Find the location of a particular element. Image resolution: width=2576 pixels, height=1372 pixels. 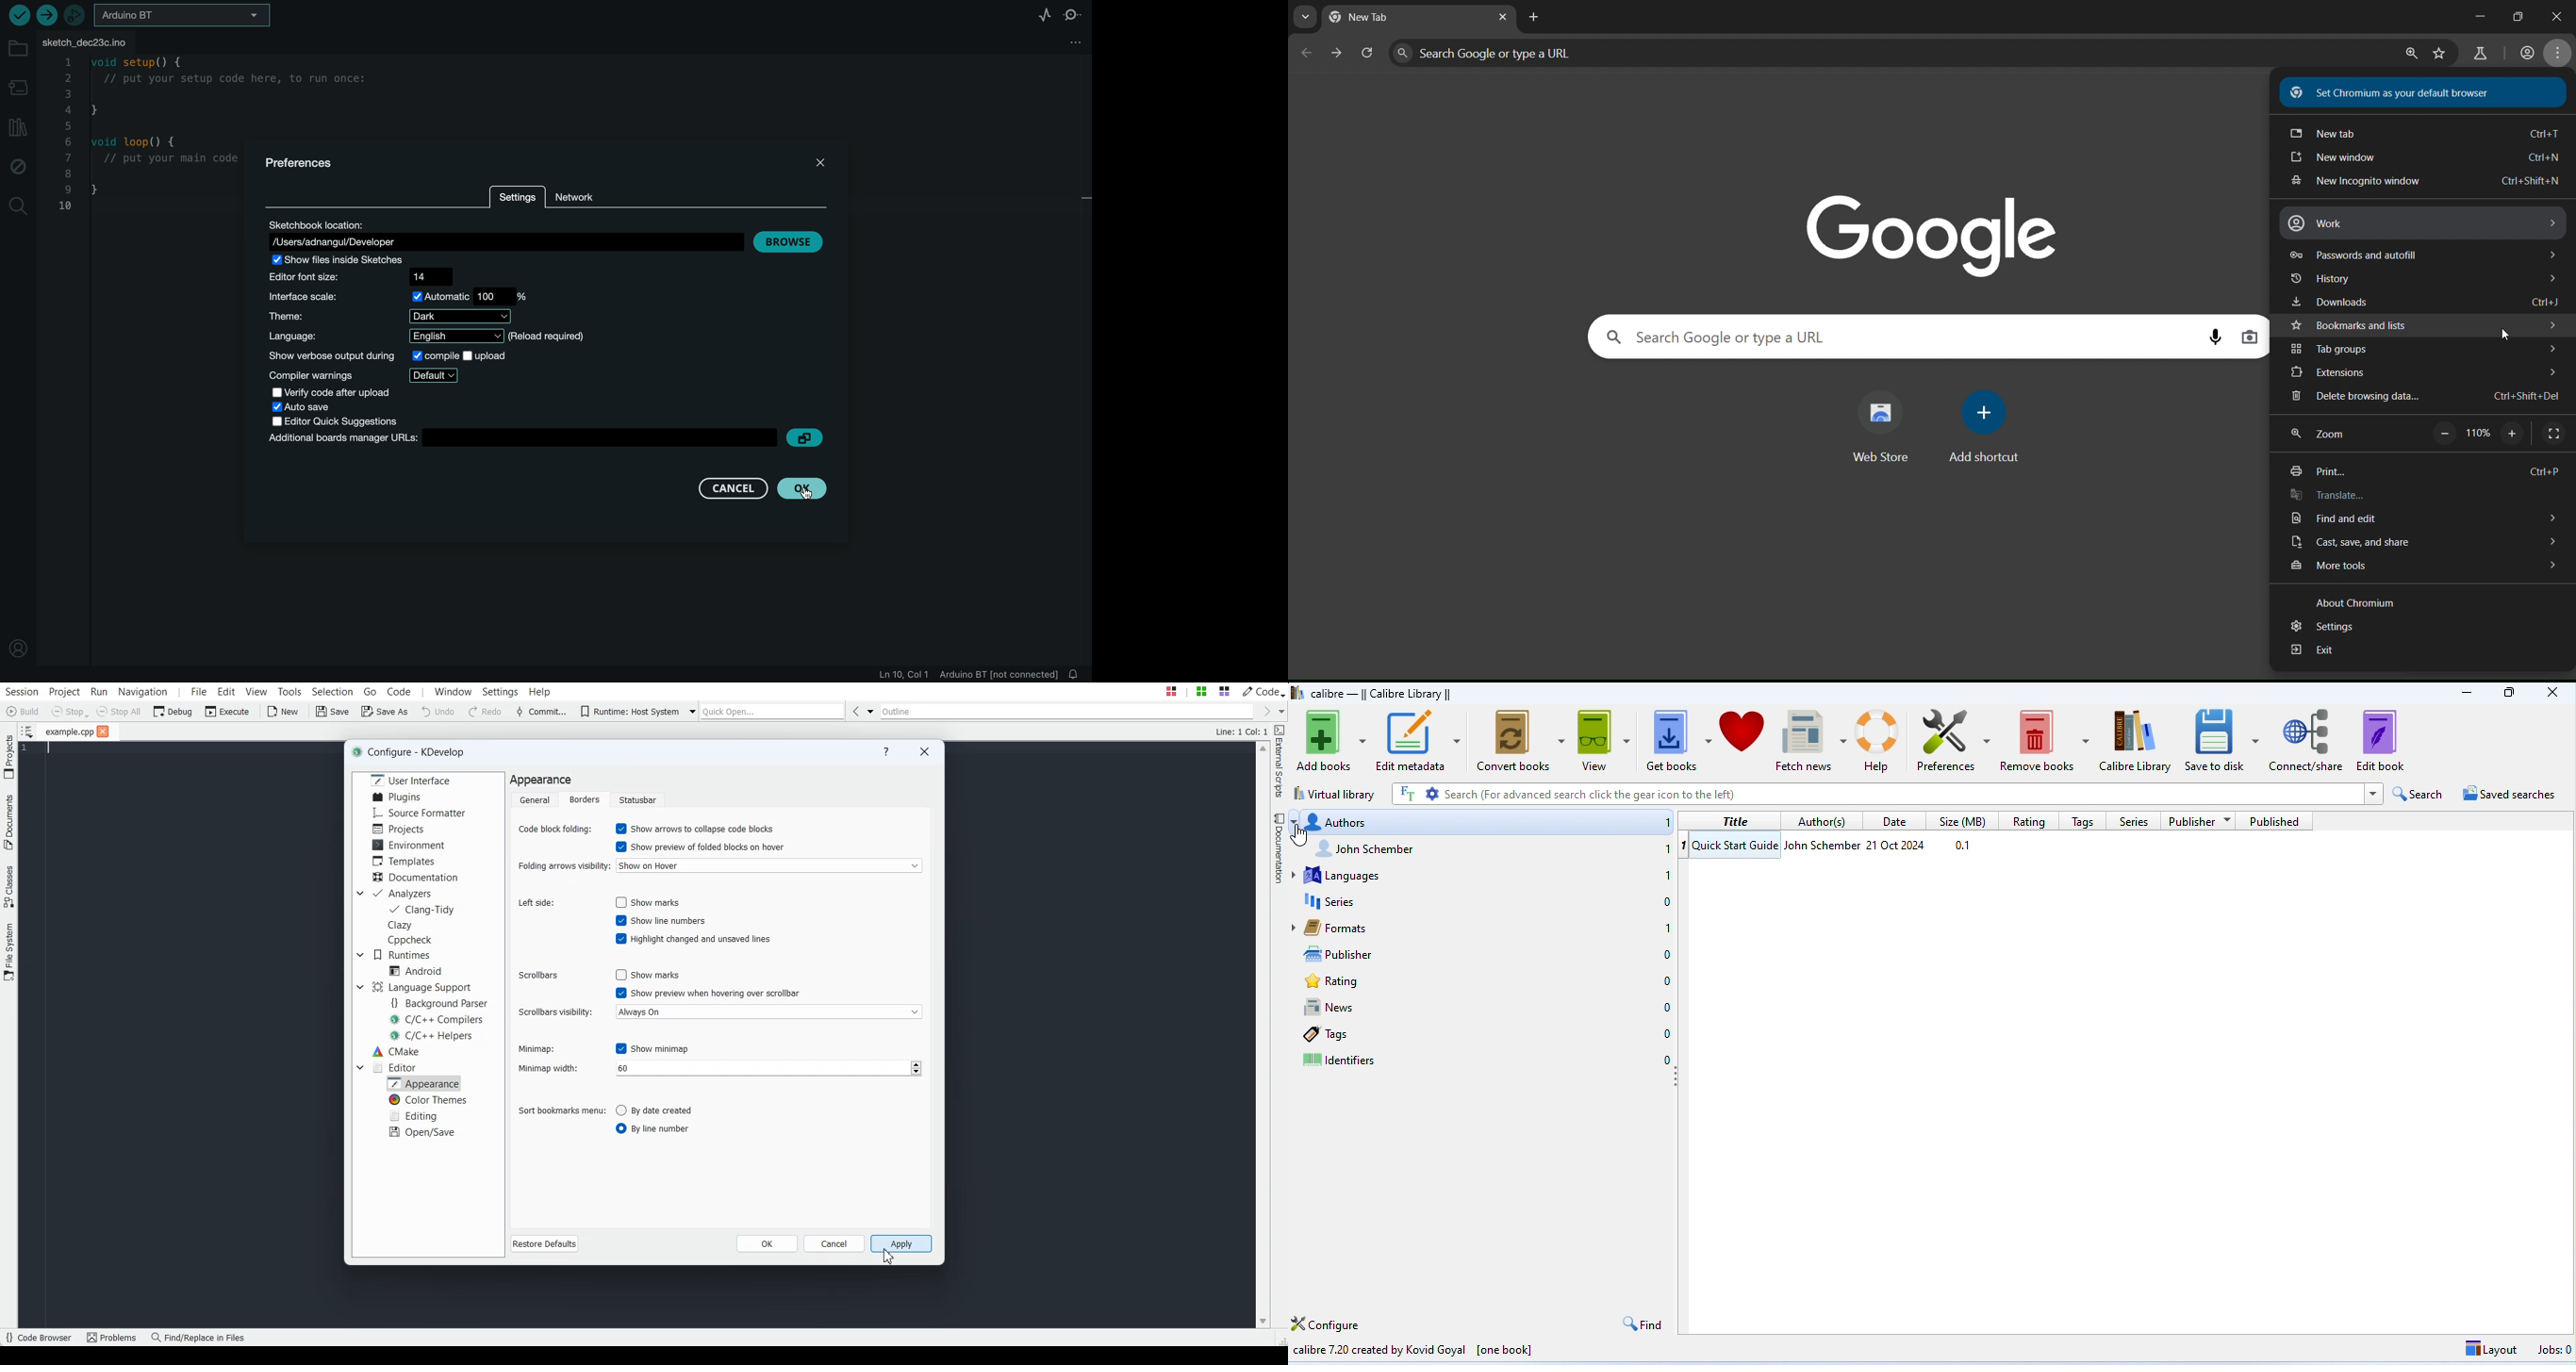

image search is located at coordinates (2251, 337).